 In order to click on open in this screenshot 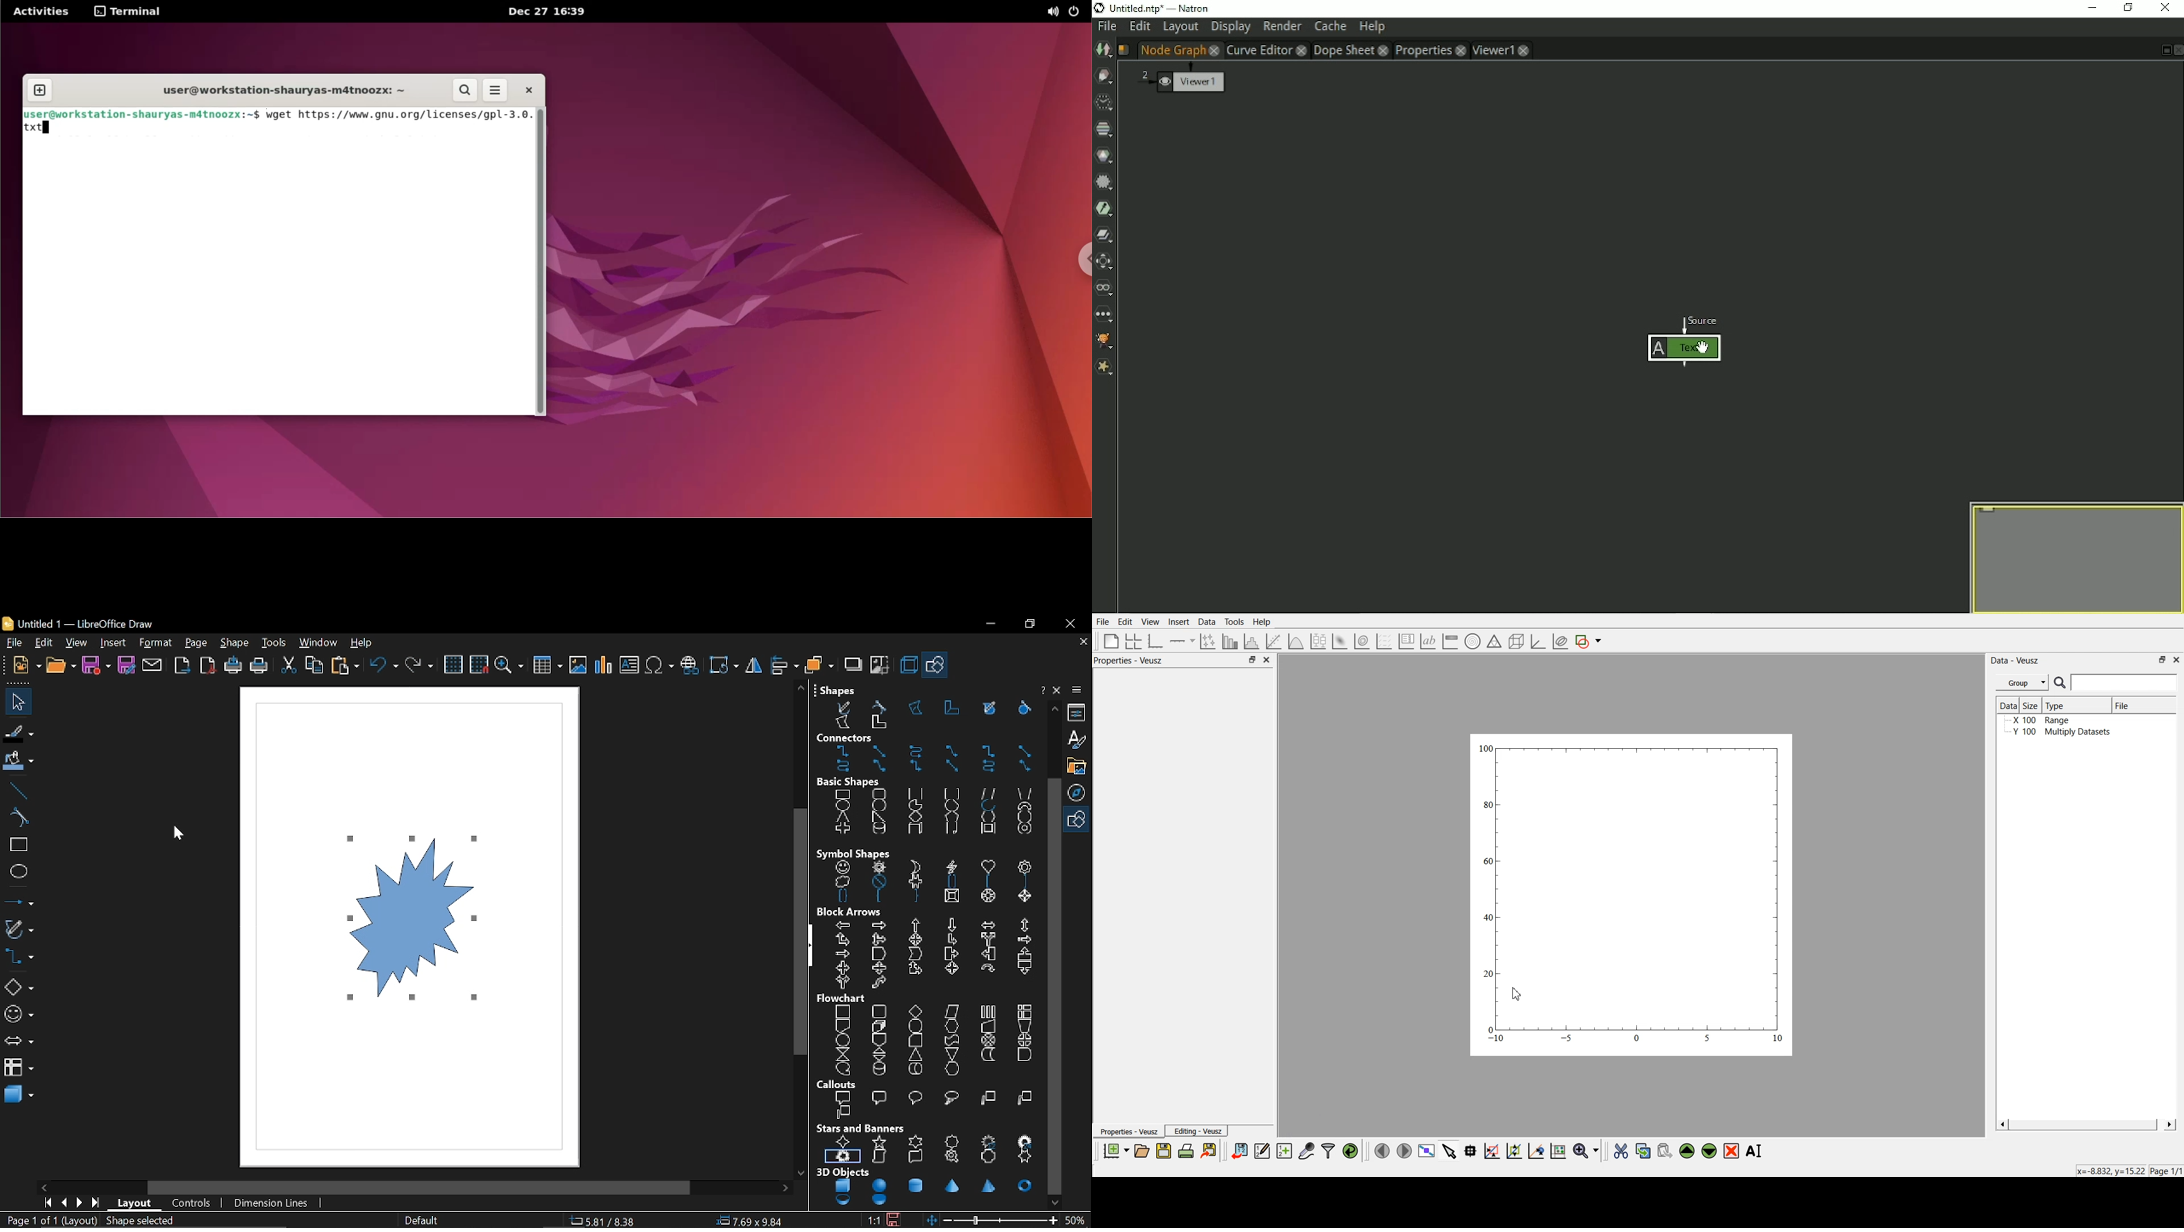, I will do `click(61, 667)`.